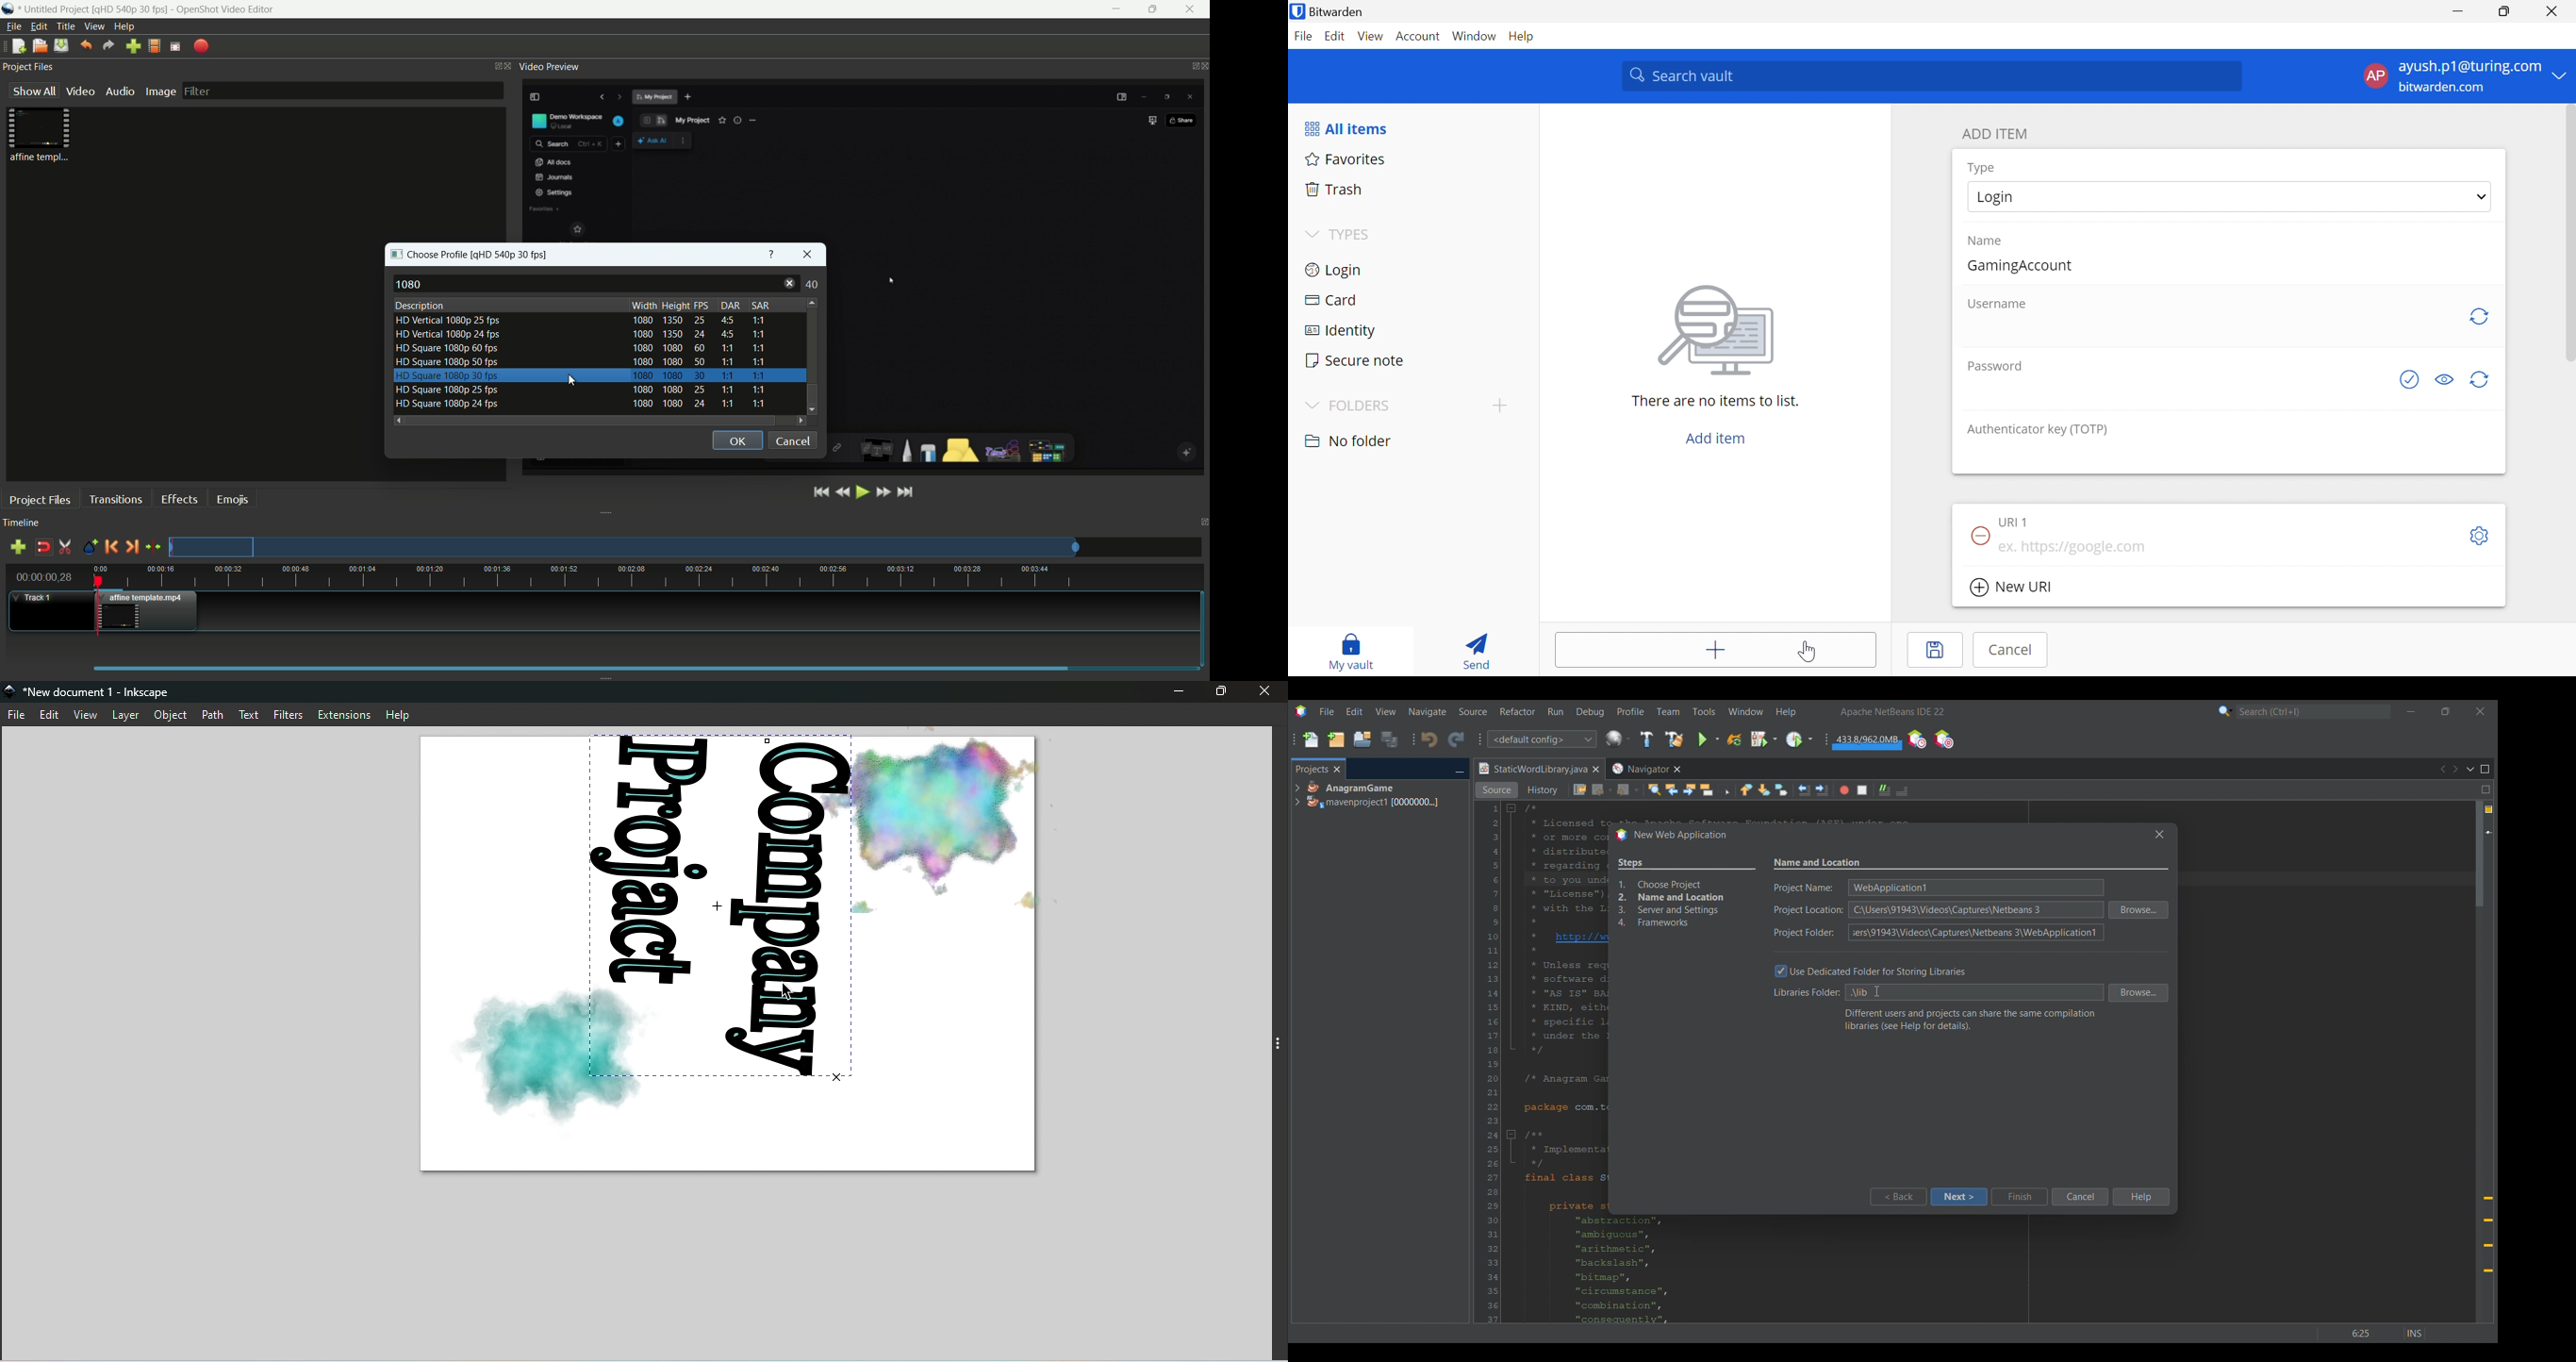 The width and height of the screenshot is (2576, 1372). I want to click on File, so click(1303, 37).